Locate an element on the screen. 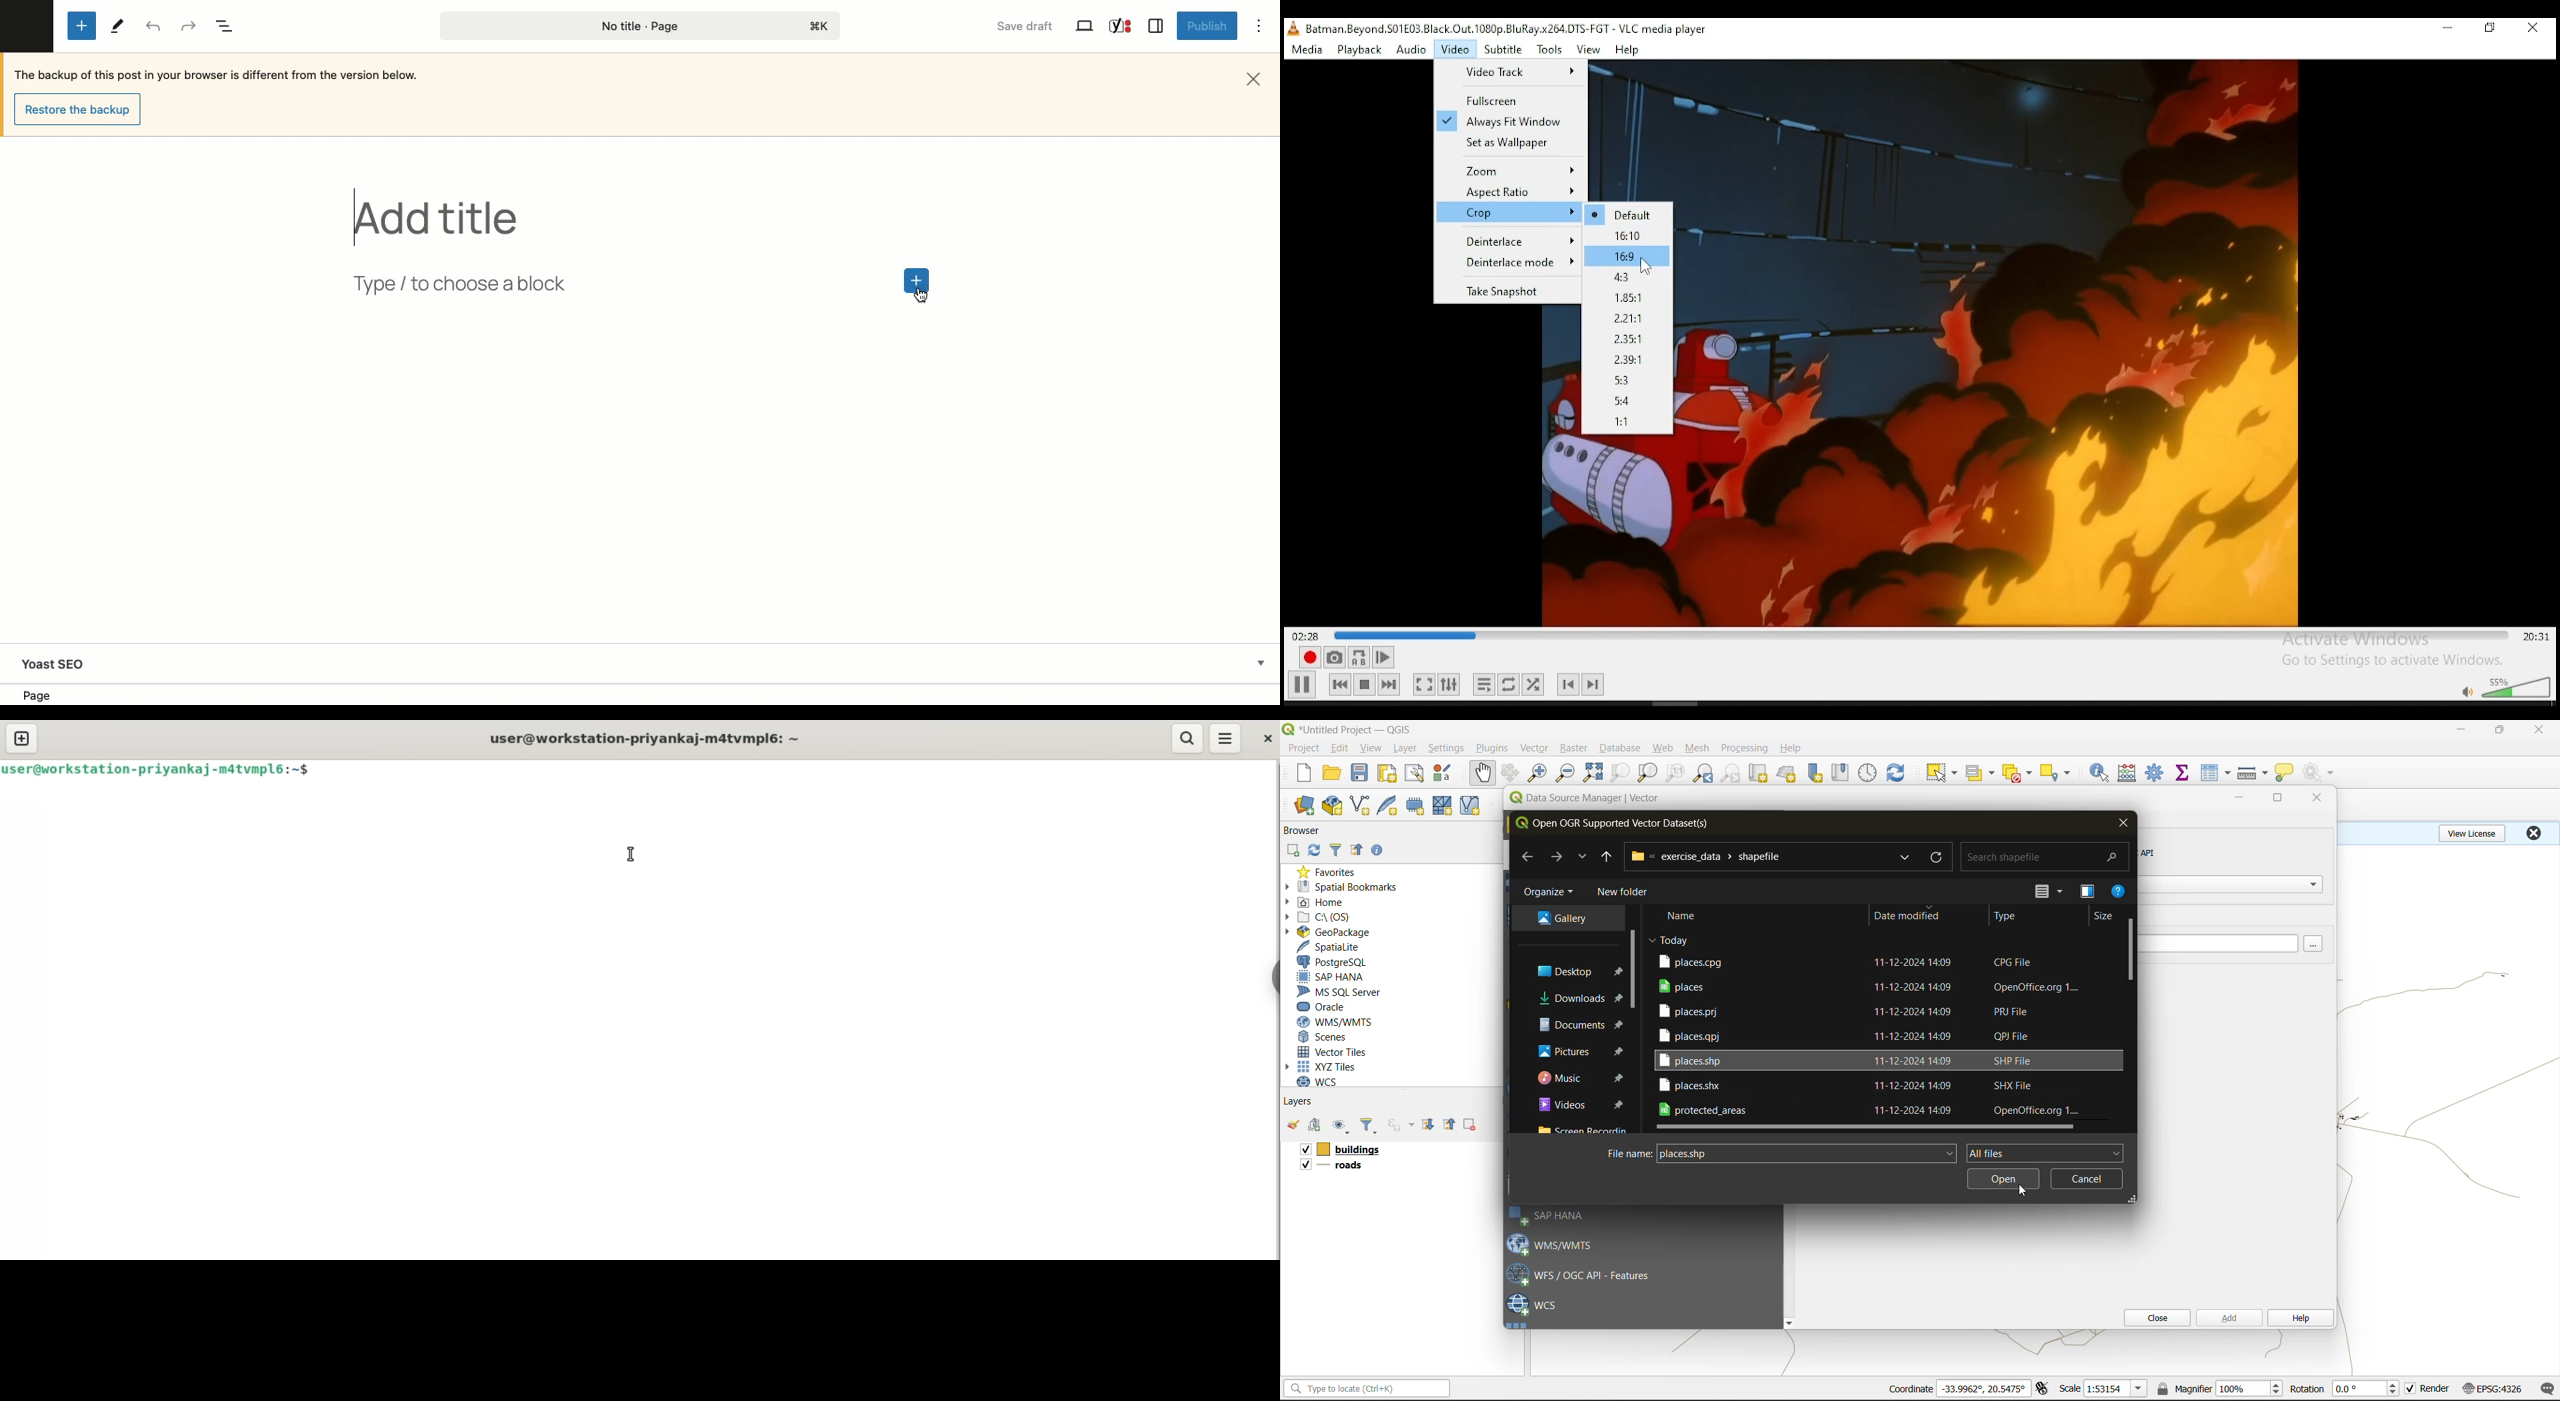 The image size is (2576, 1428). 5:4 is located at coordinates (1627, 402).